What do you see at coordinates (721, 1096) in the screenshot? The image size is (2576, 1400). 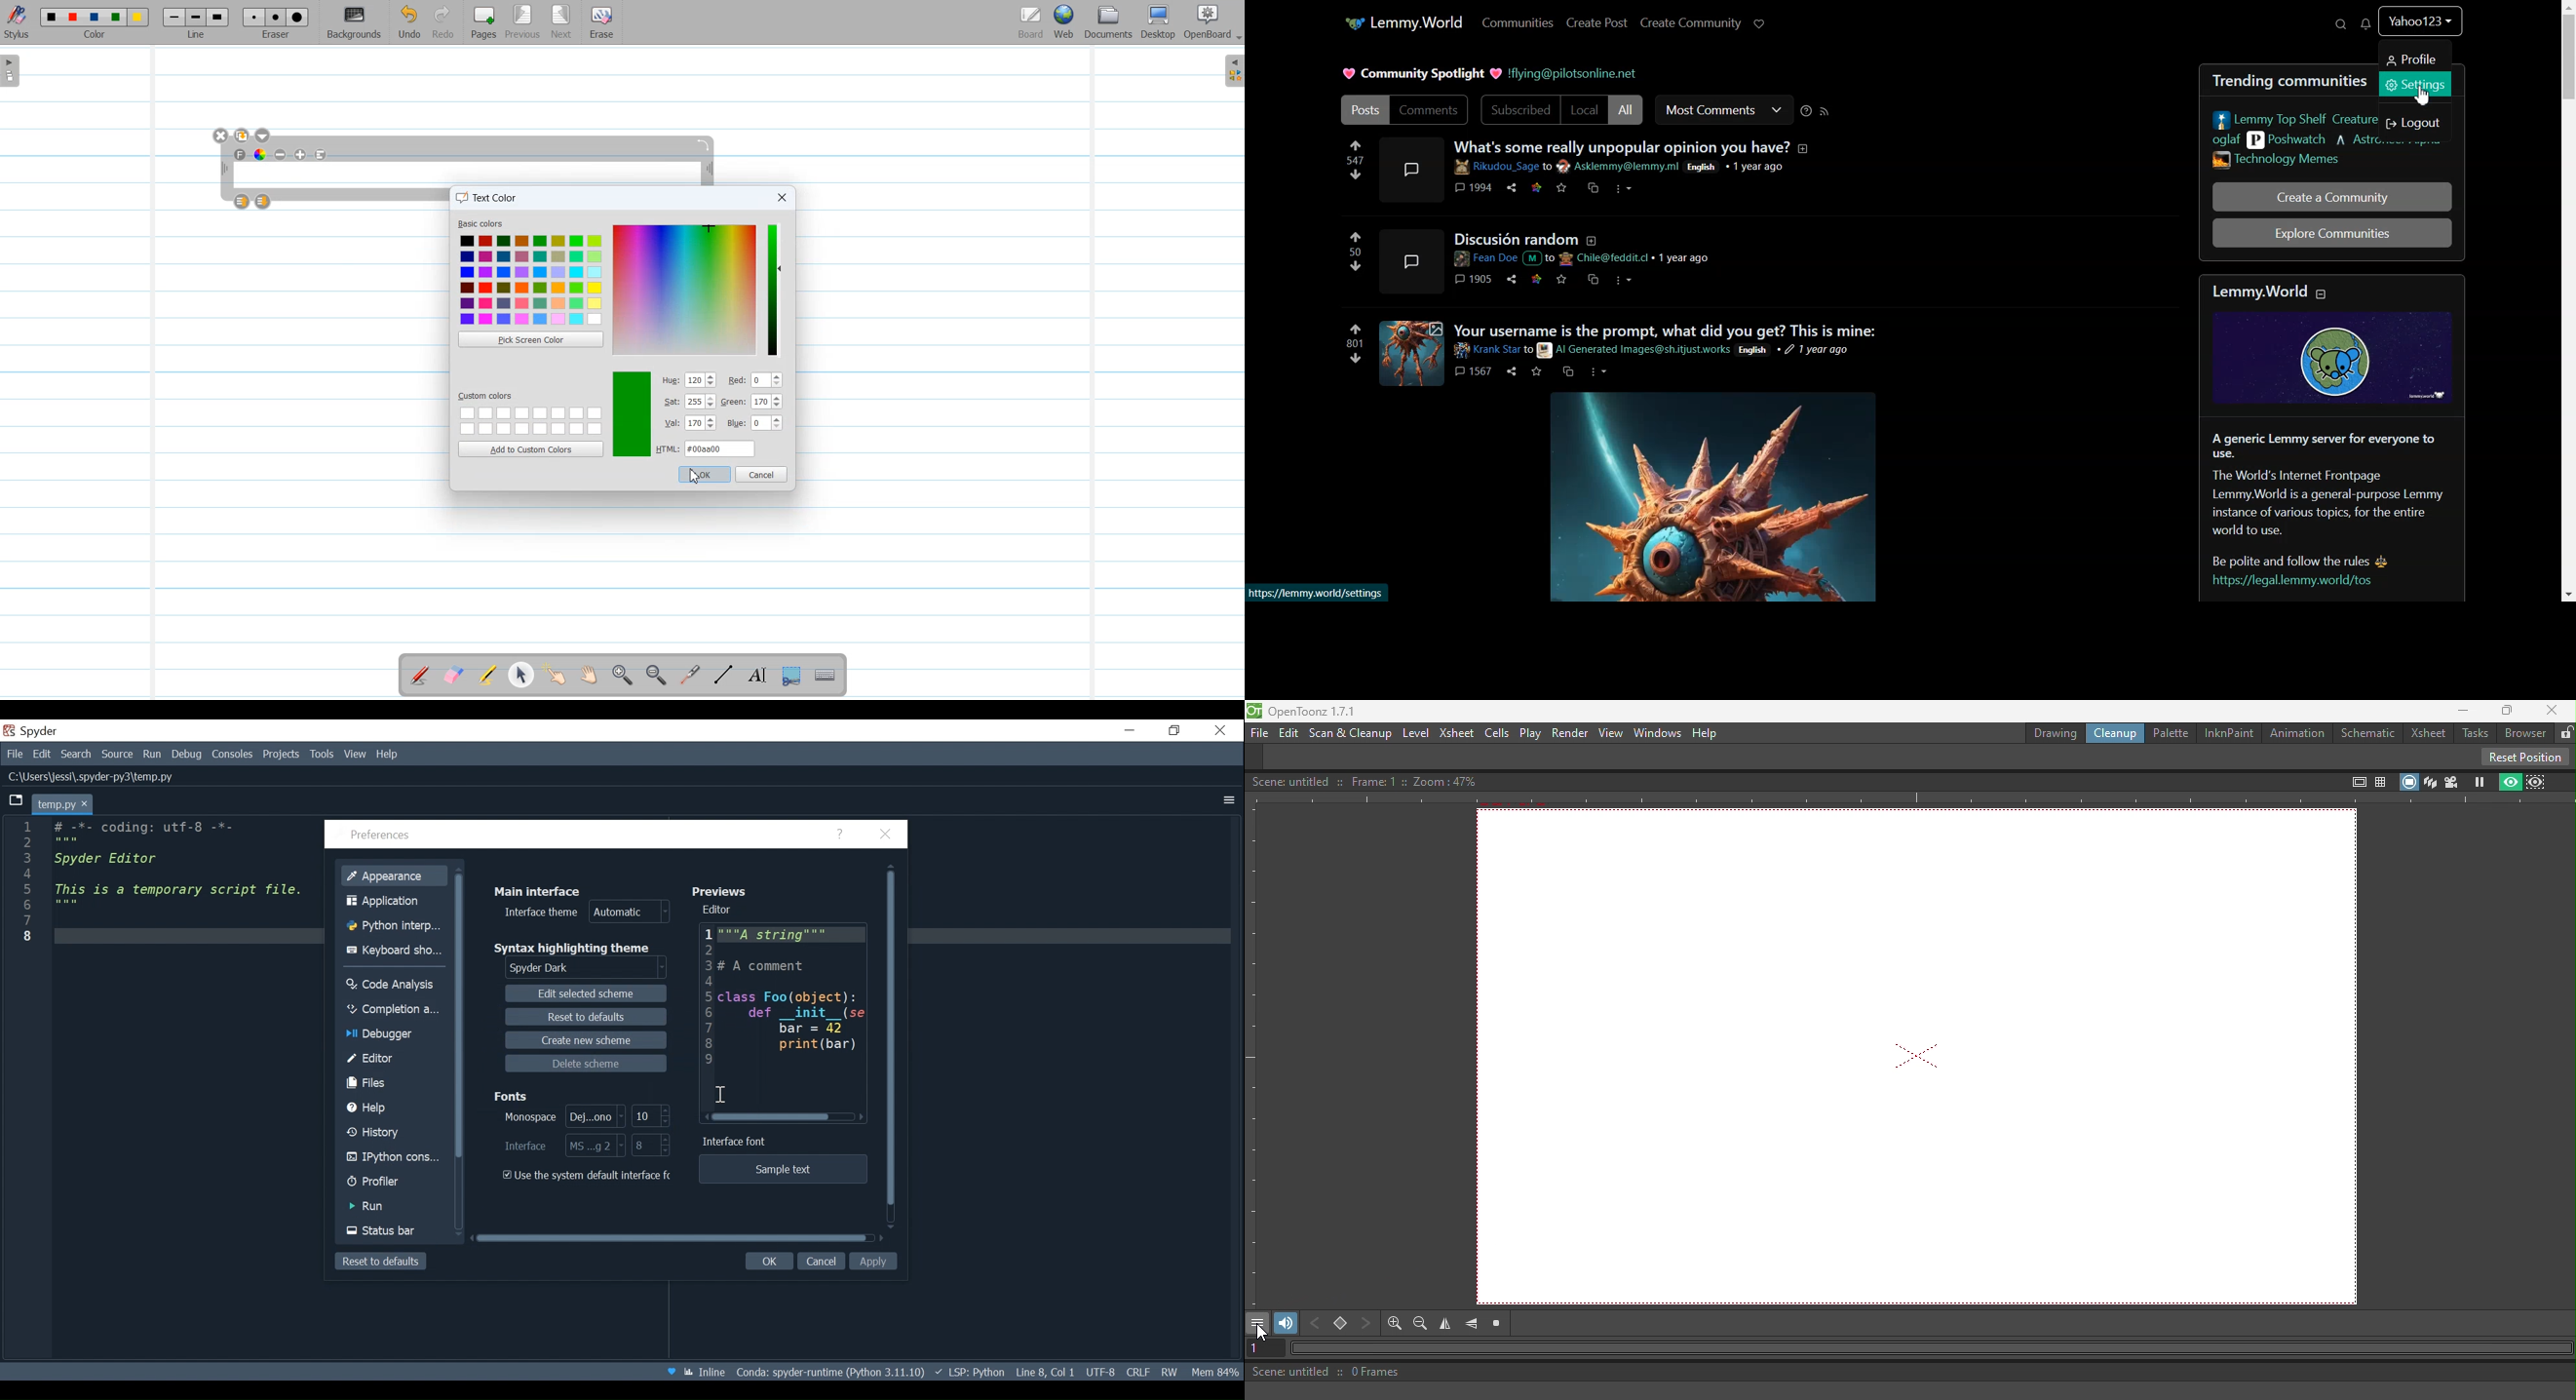 I see `Insertion cursor` at bounding box center [721, 1096].